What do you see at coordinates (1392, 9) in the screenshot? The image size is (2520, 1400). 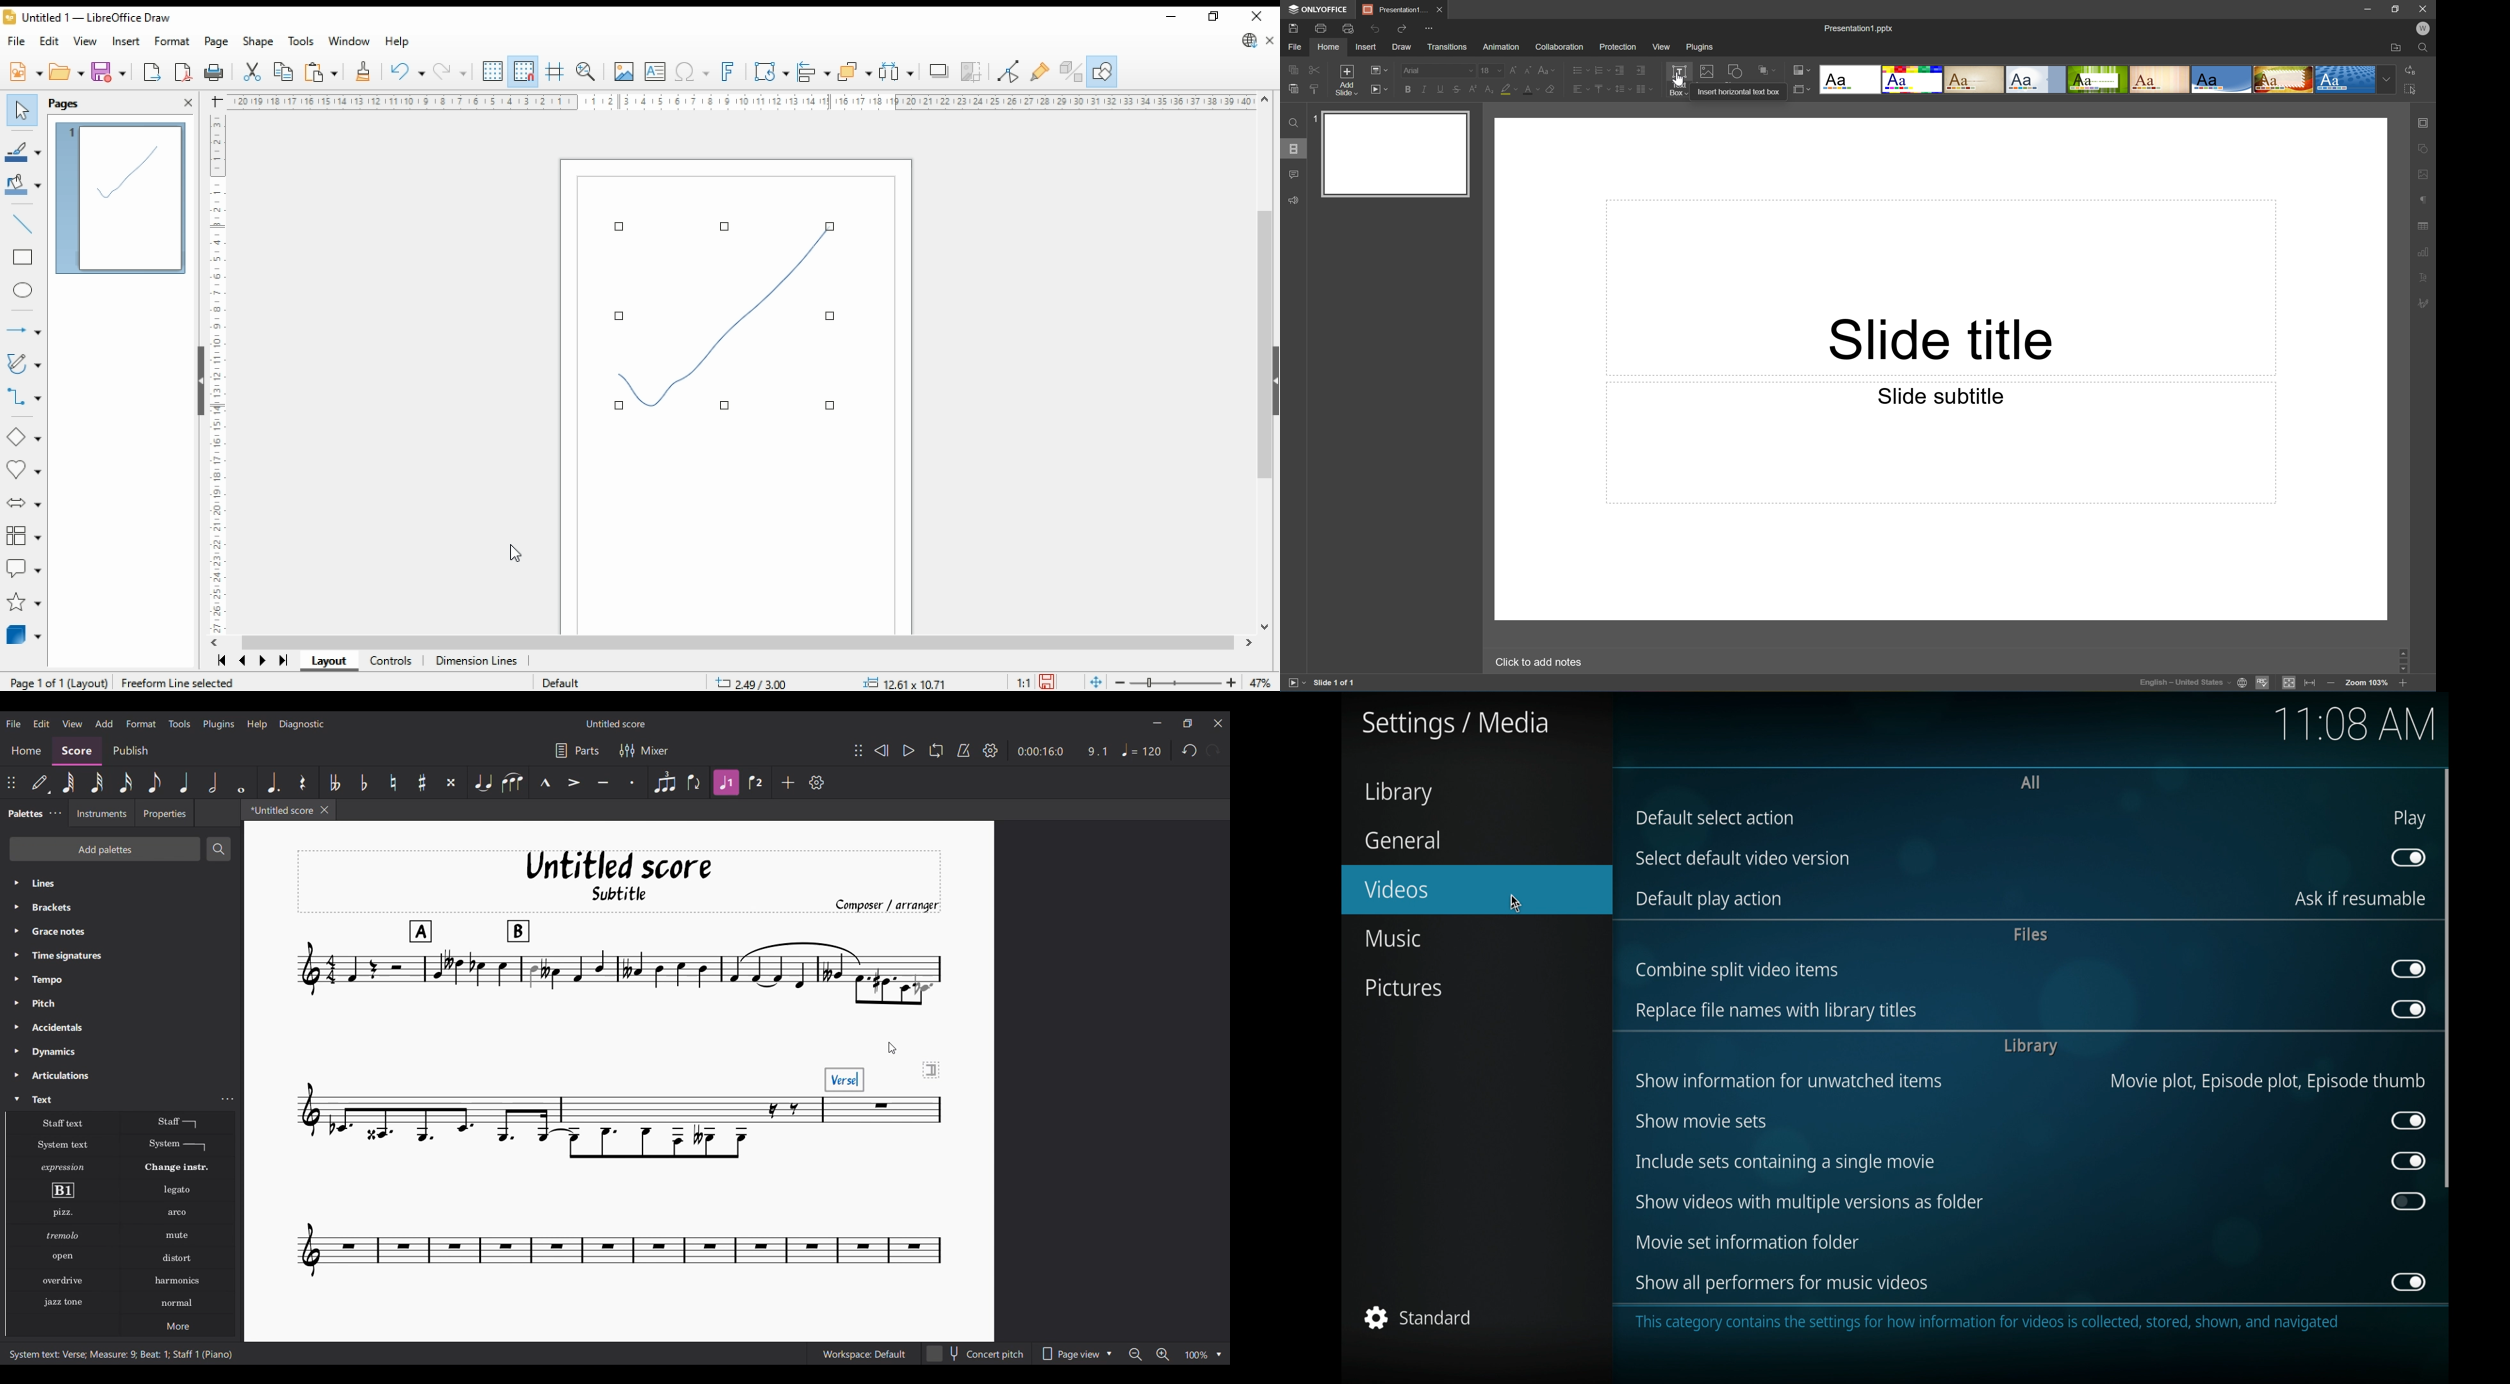 I see `Presentation1...` at bounding box center [1392, 9].